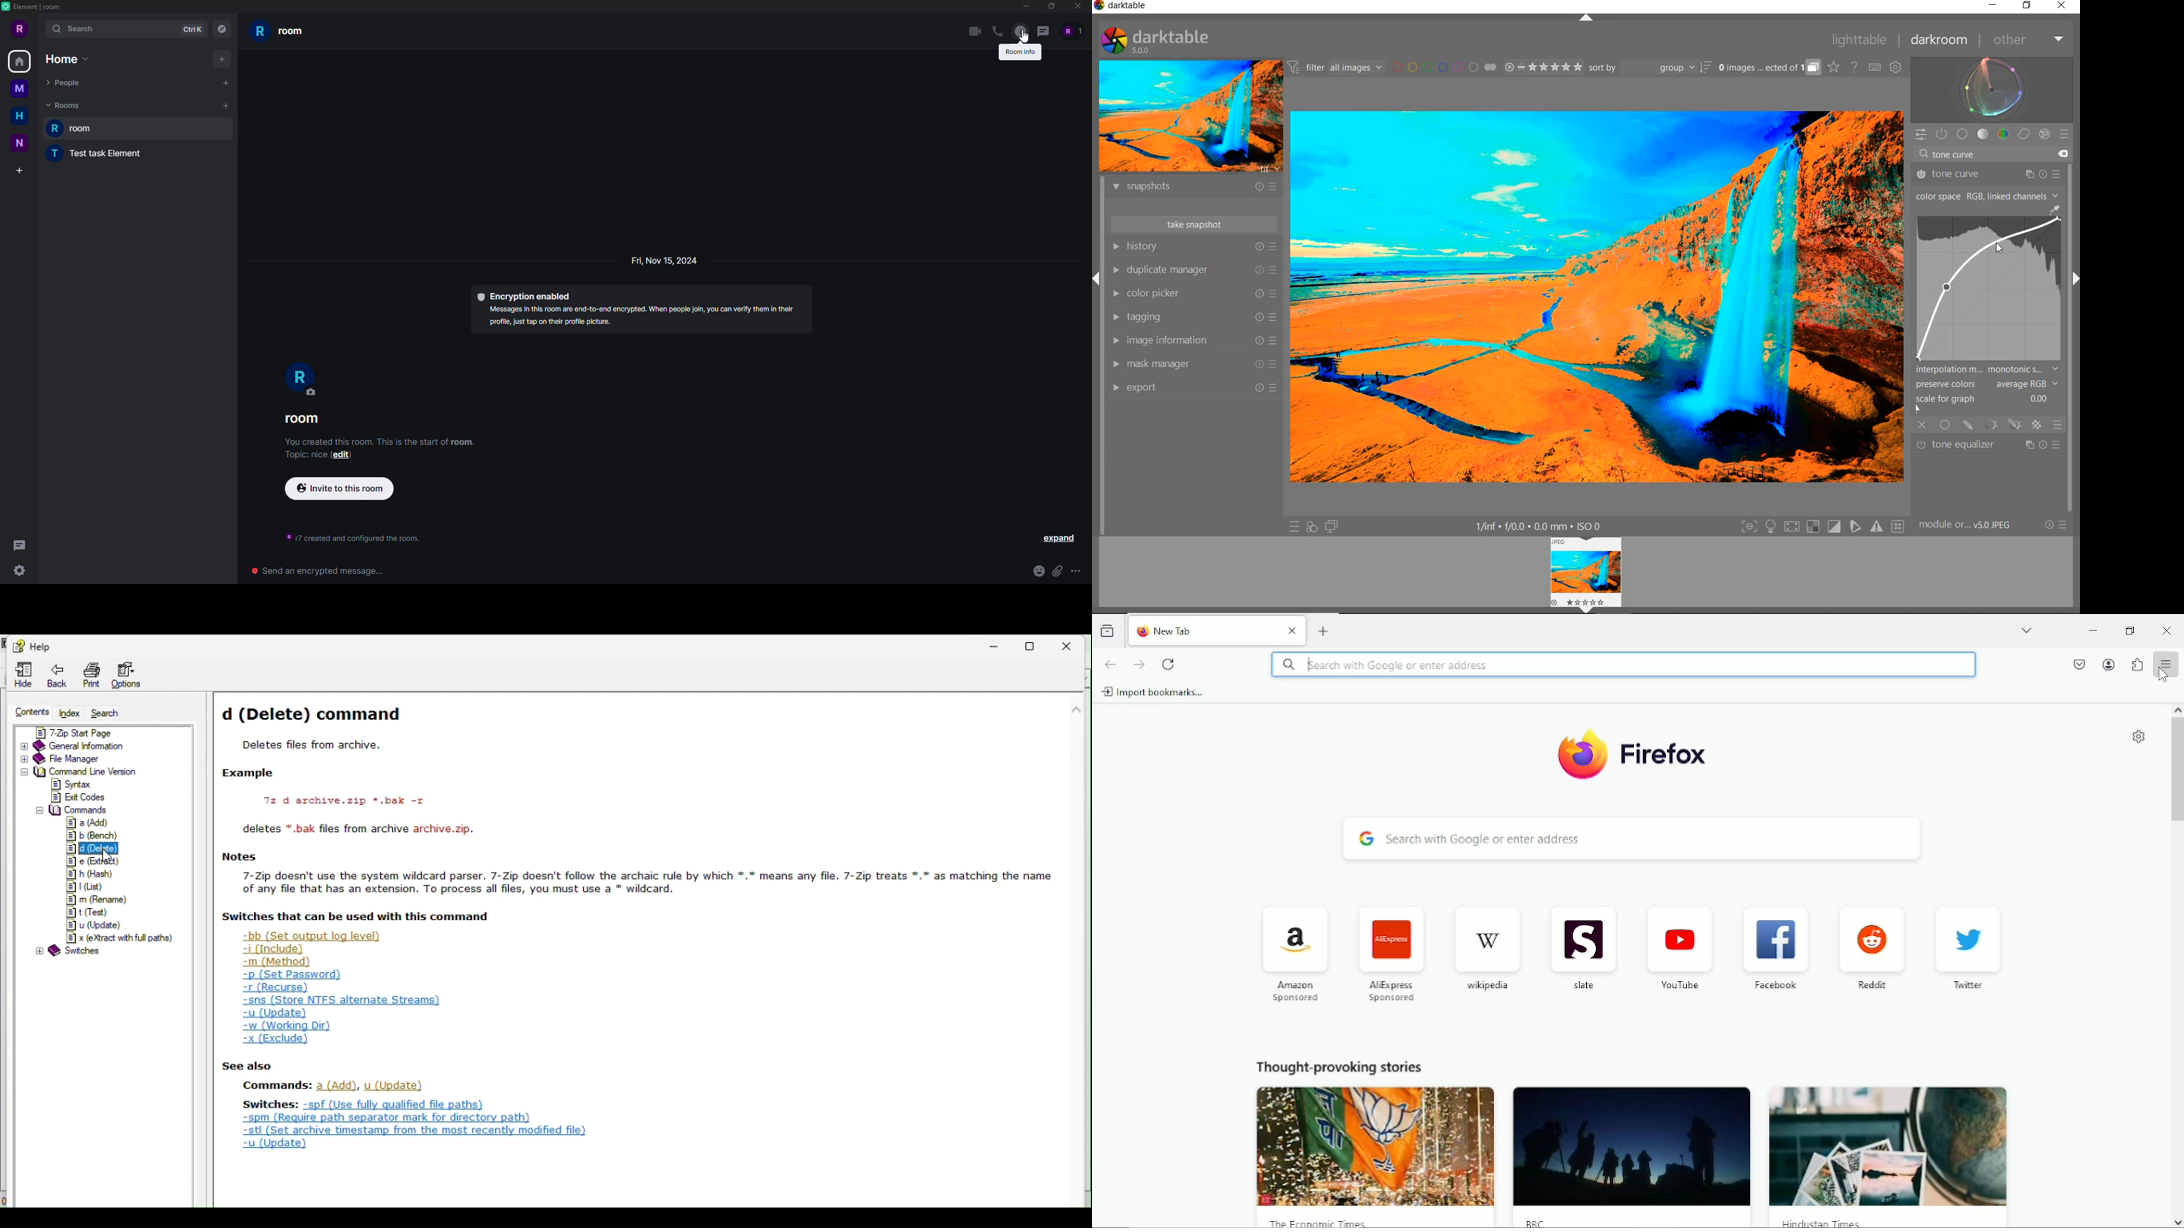  I want to click on go back, so click(1110, 665).